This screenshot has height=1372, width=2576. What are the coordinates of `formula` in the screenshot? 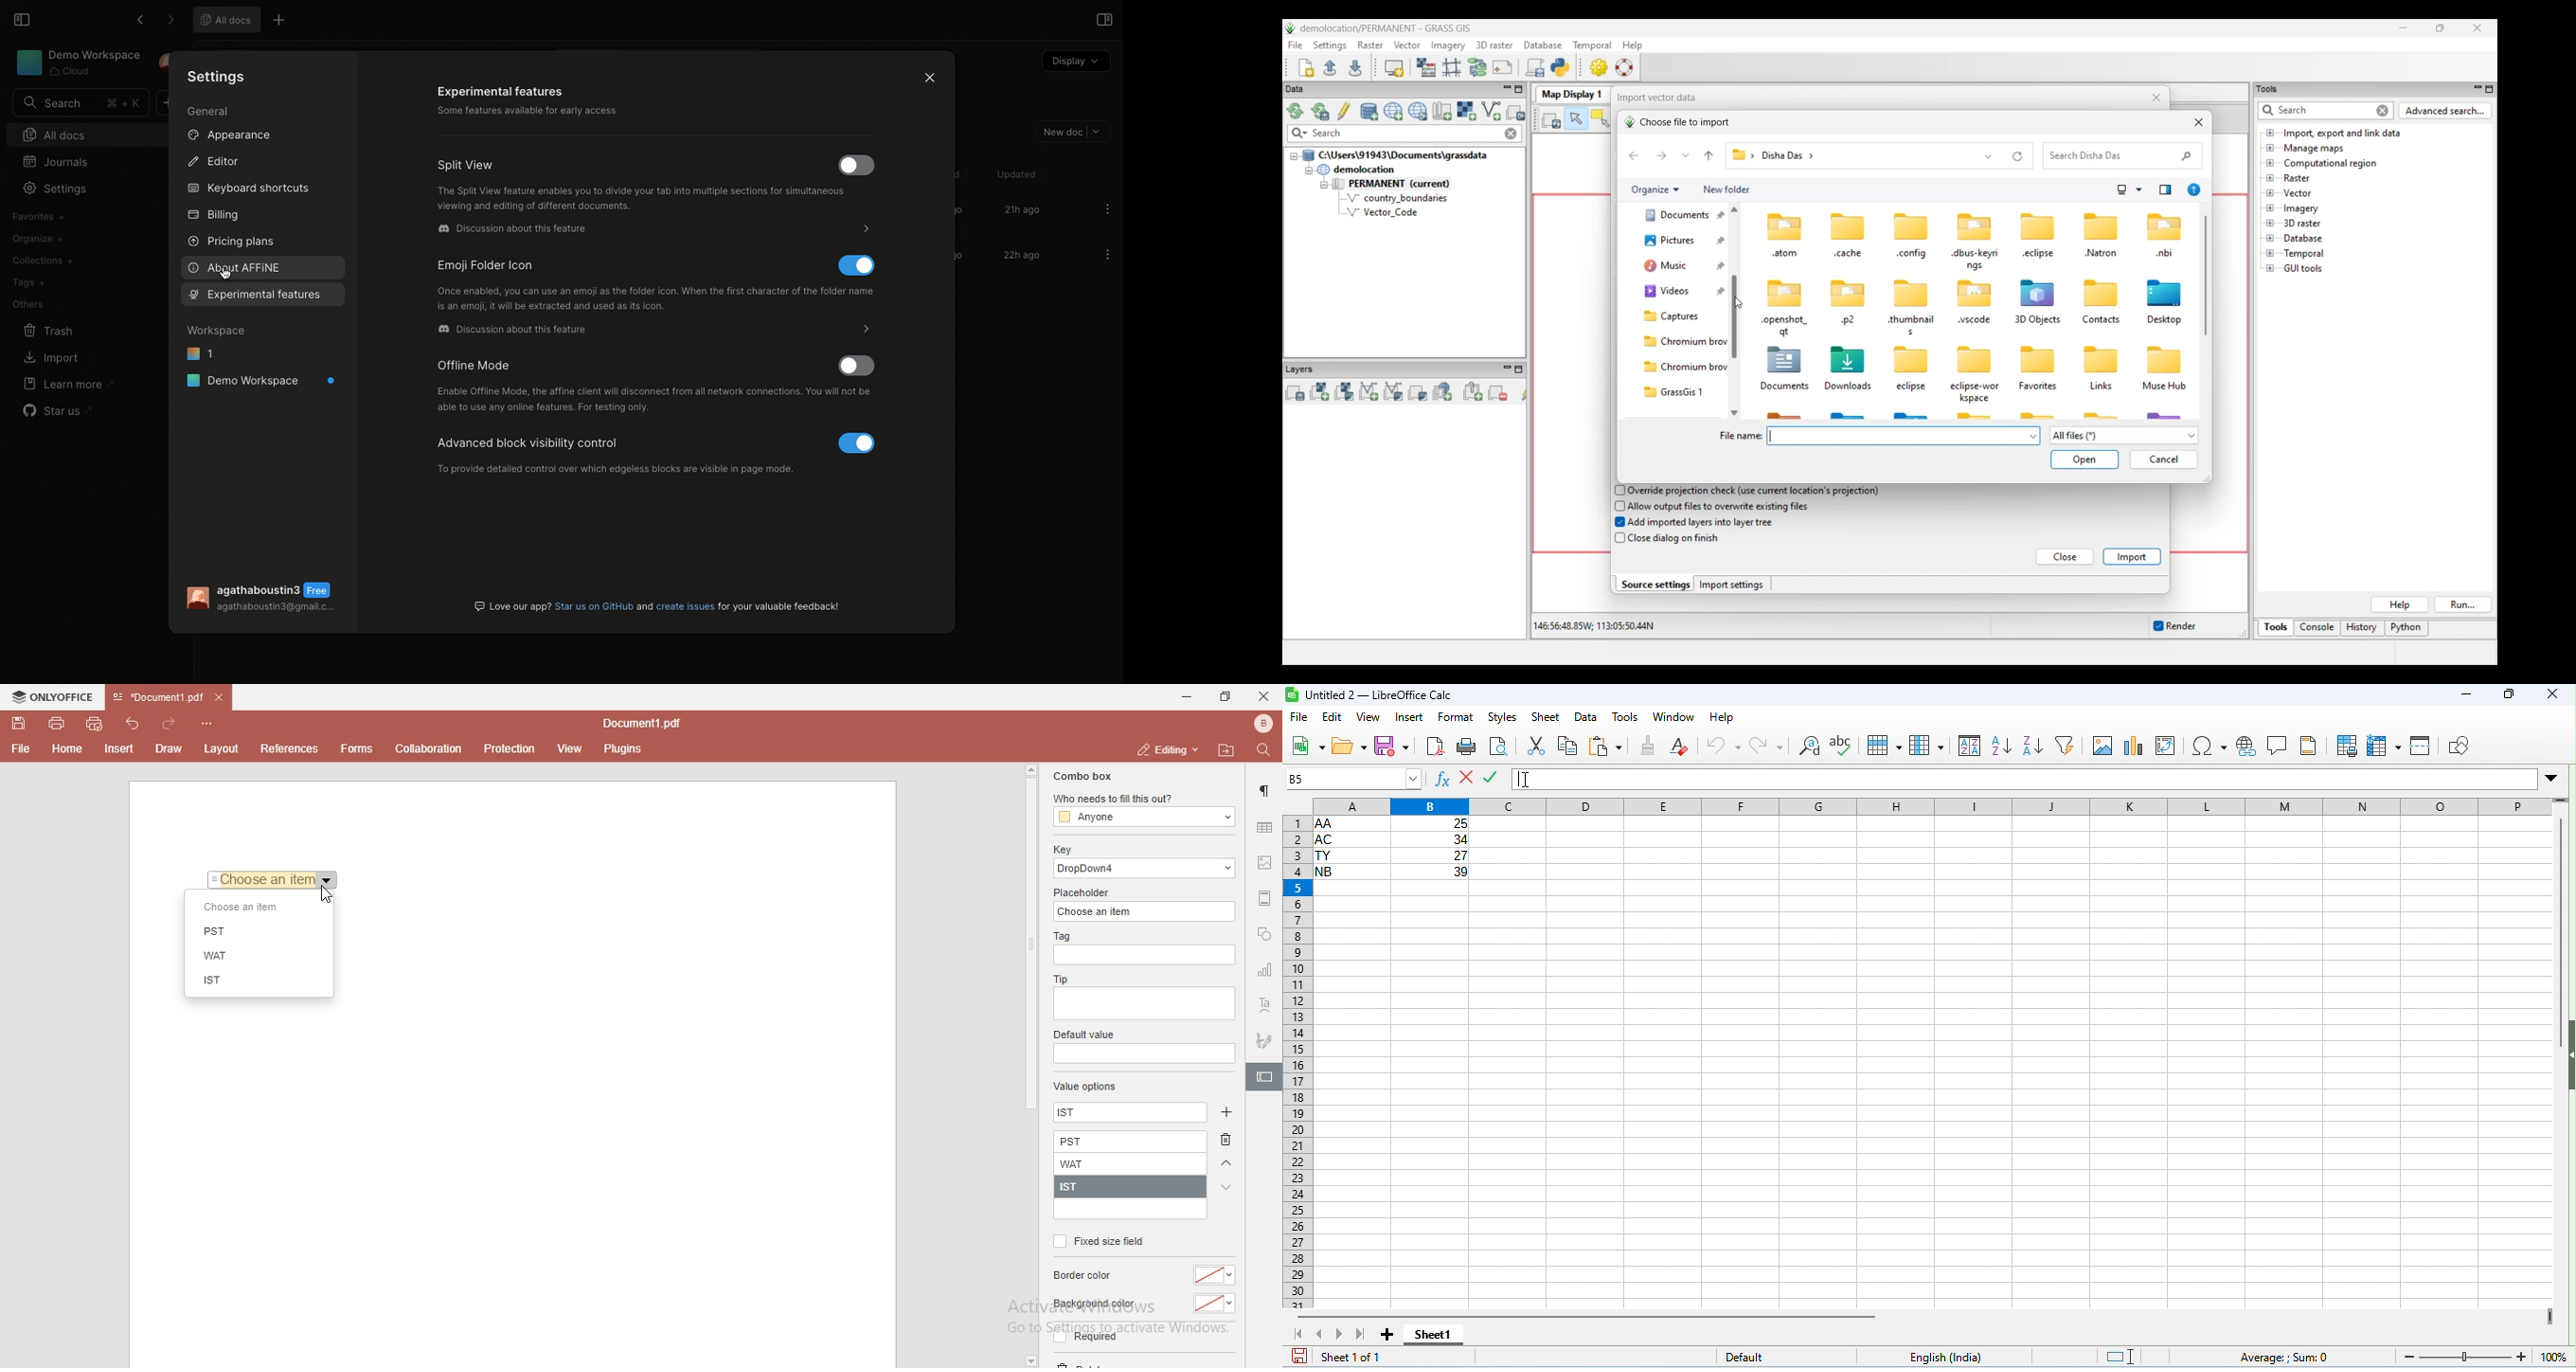 It's located at (2287, 1357).